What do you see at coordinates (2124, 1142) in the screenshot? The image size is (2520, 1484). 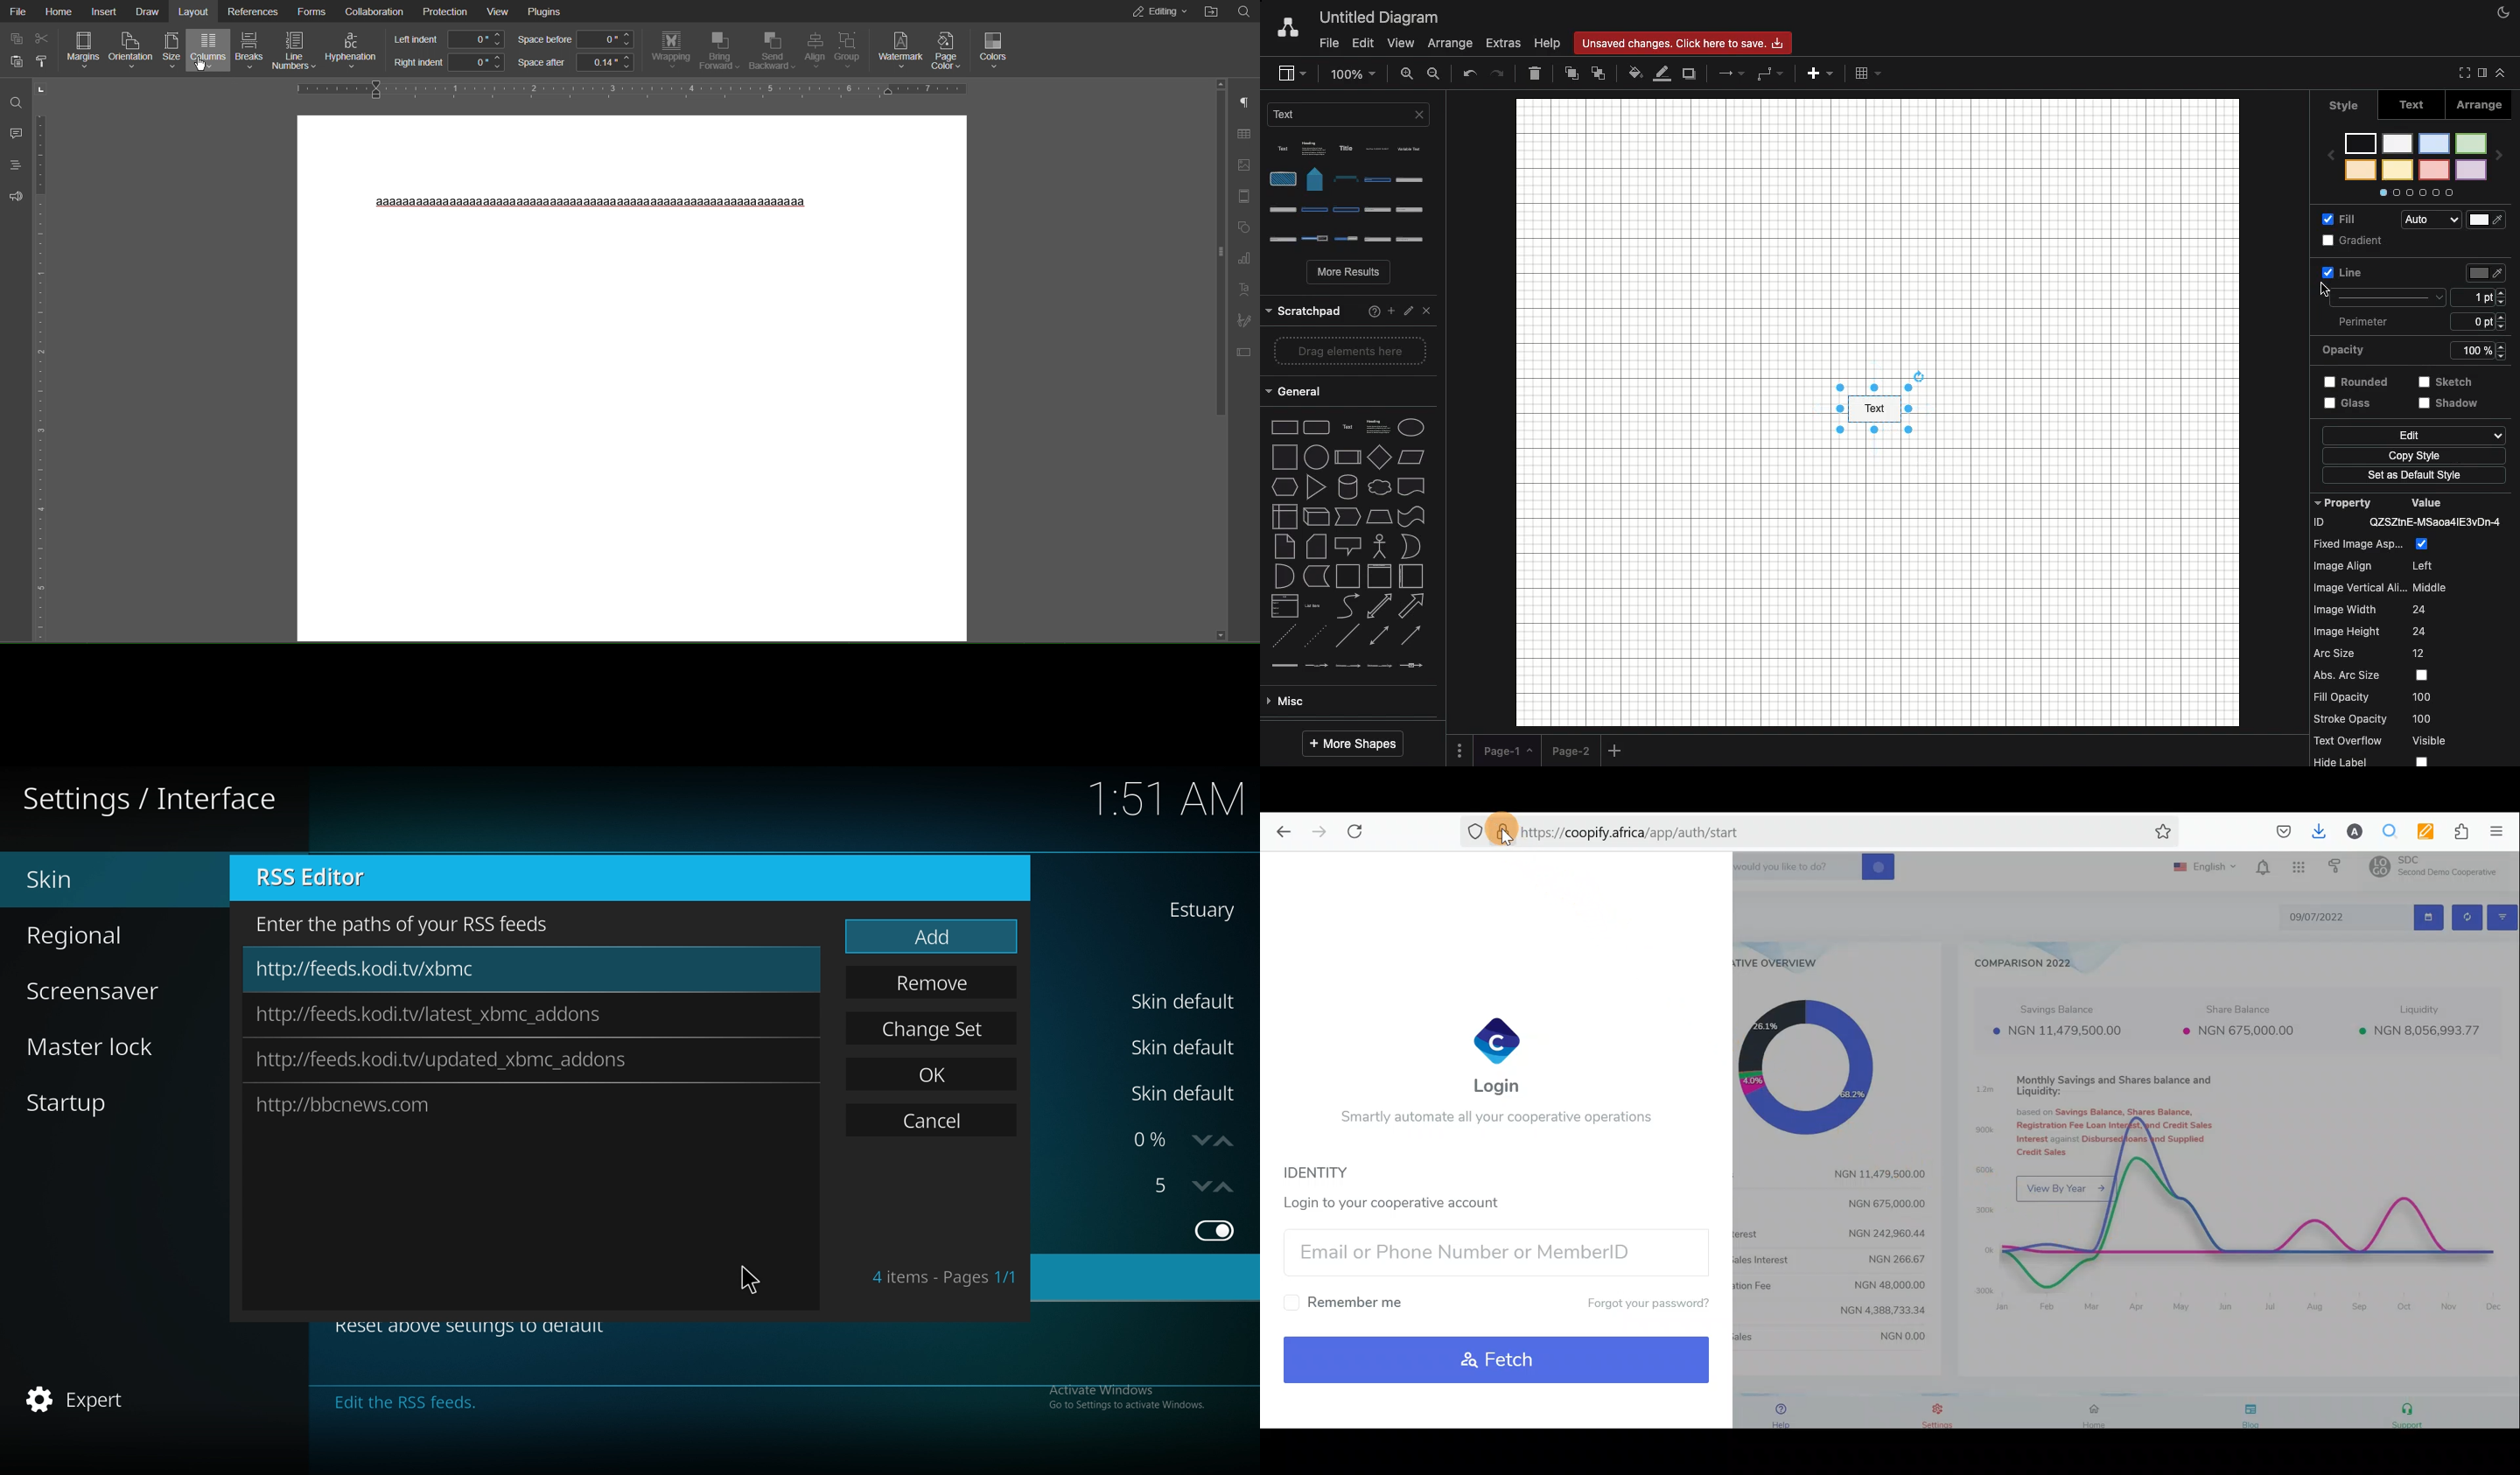 I see `Dashboard with charts` at bounding box center [2124, 1142].